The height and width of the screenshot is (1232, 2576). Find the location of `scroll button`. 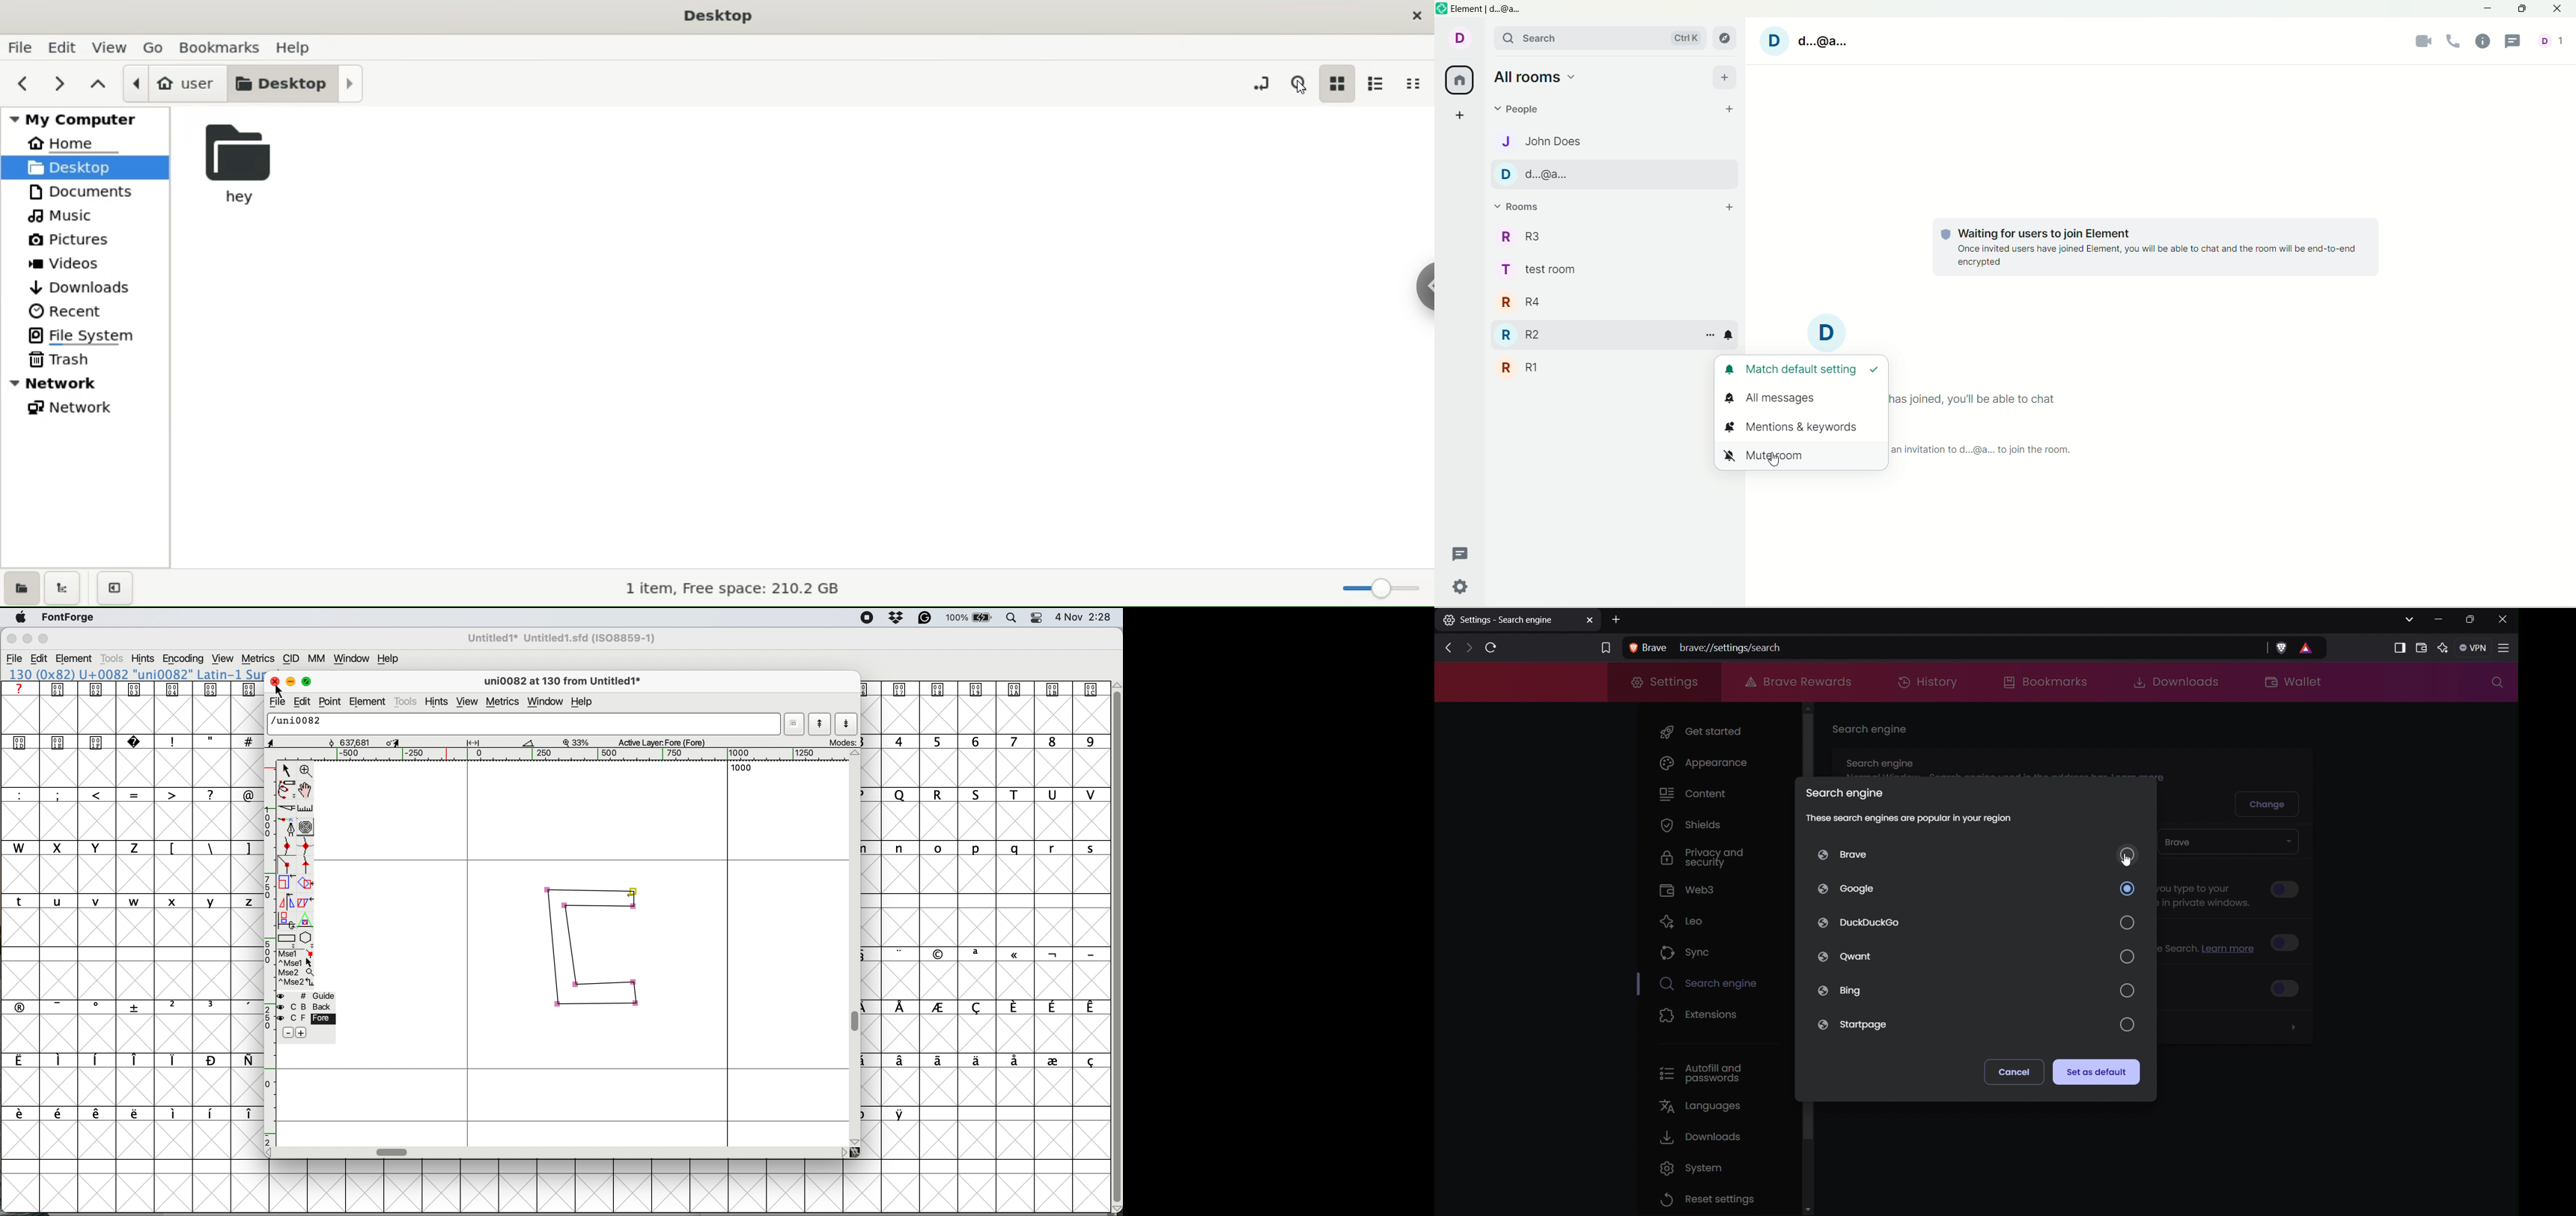

scroll button is located at coordinates (856, 1141).